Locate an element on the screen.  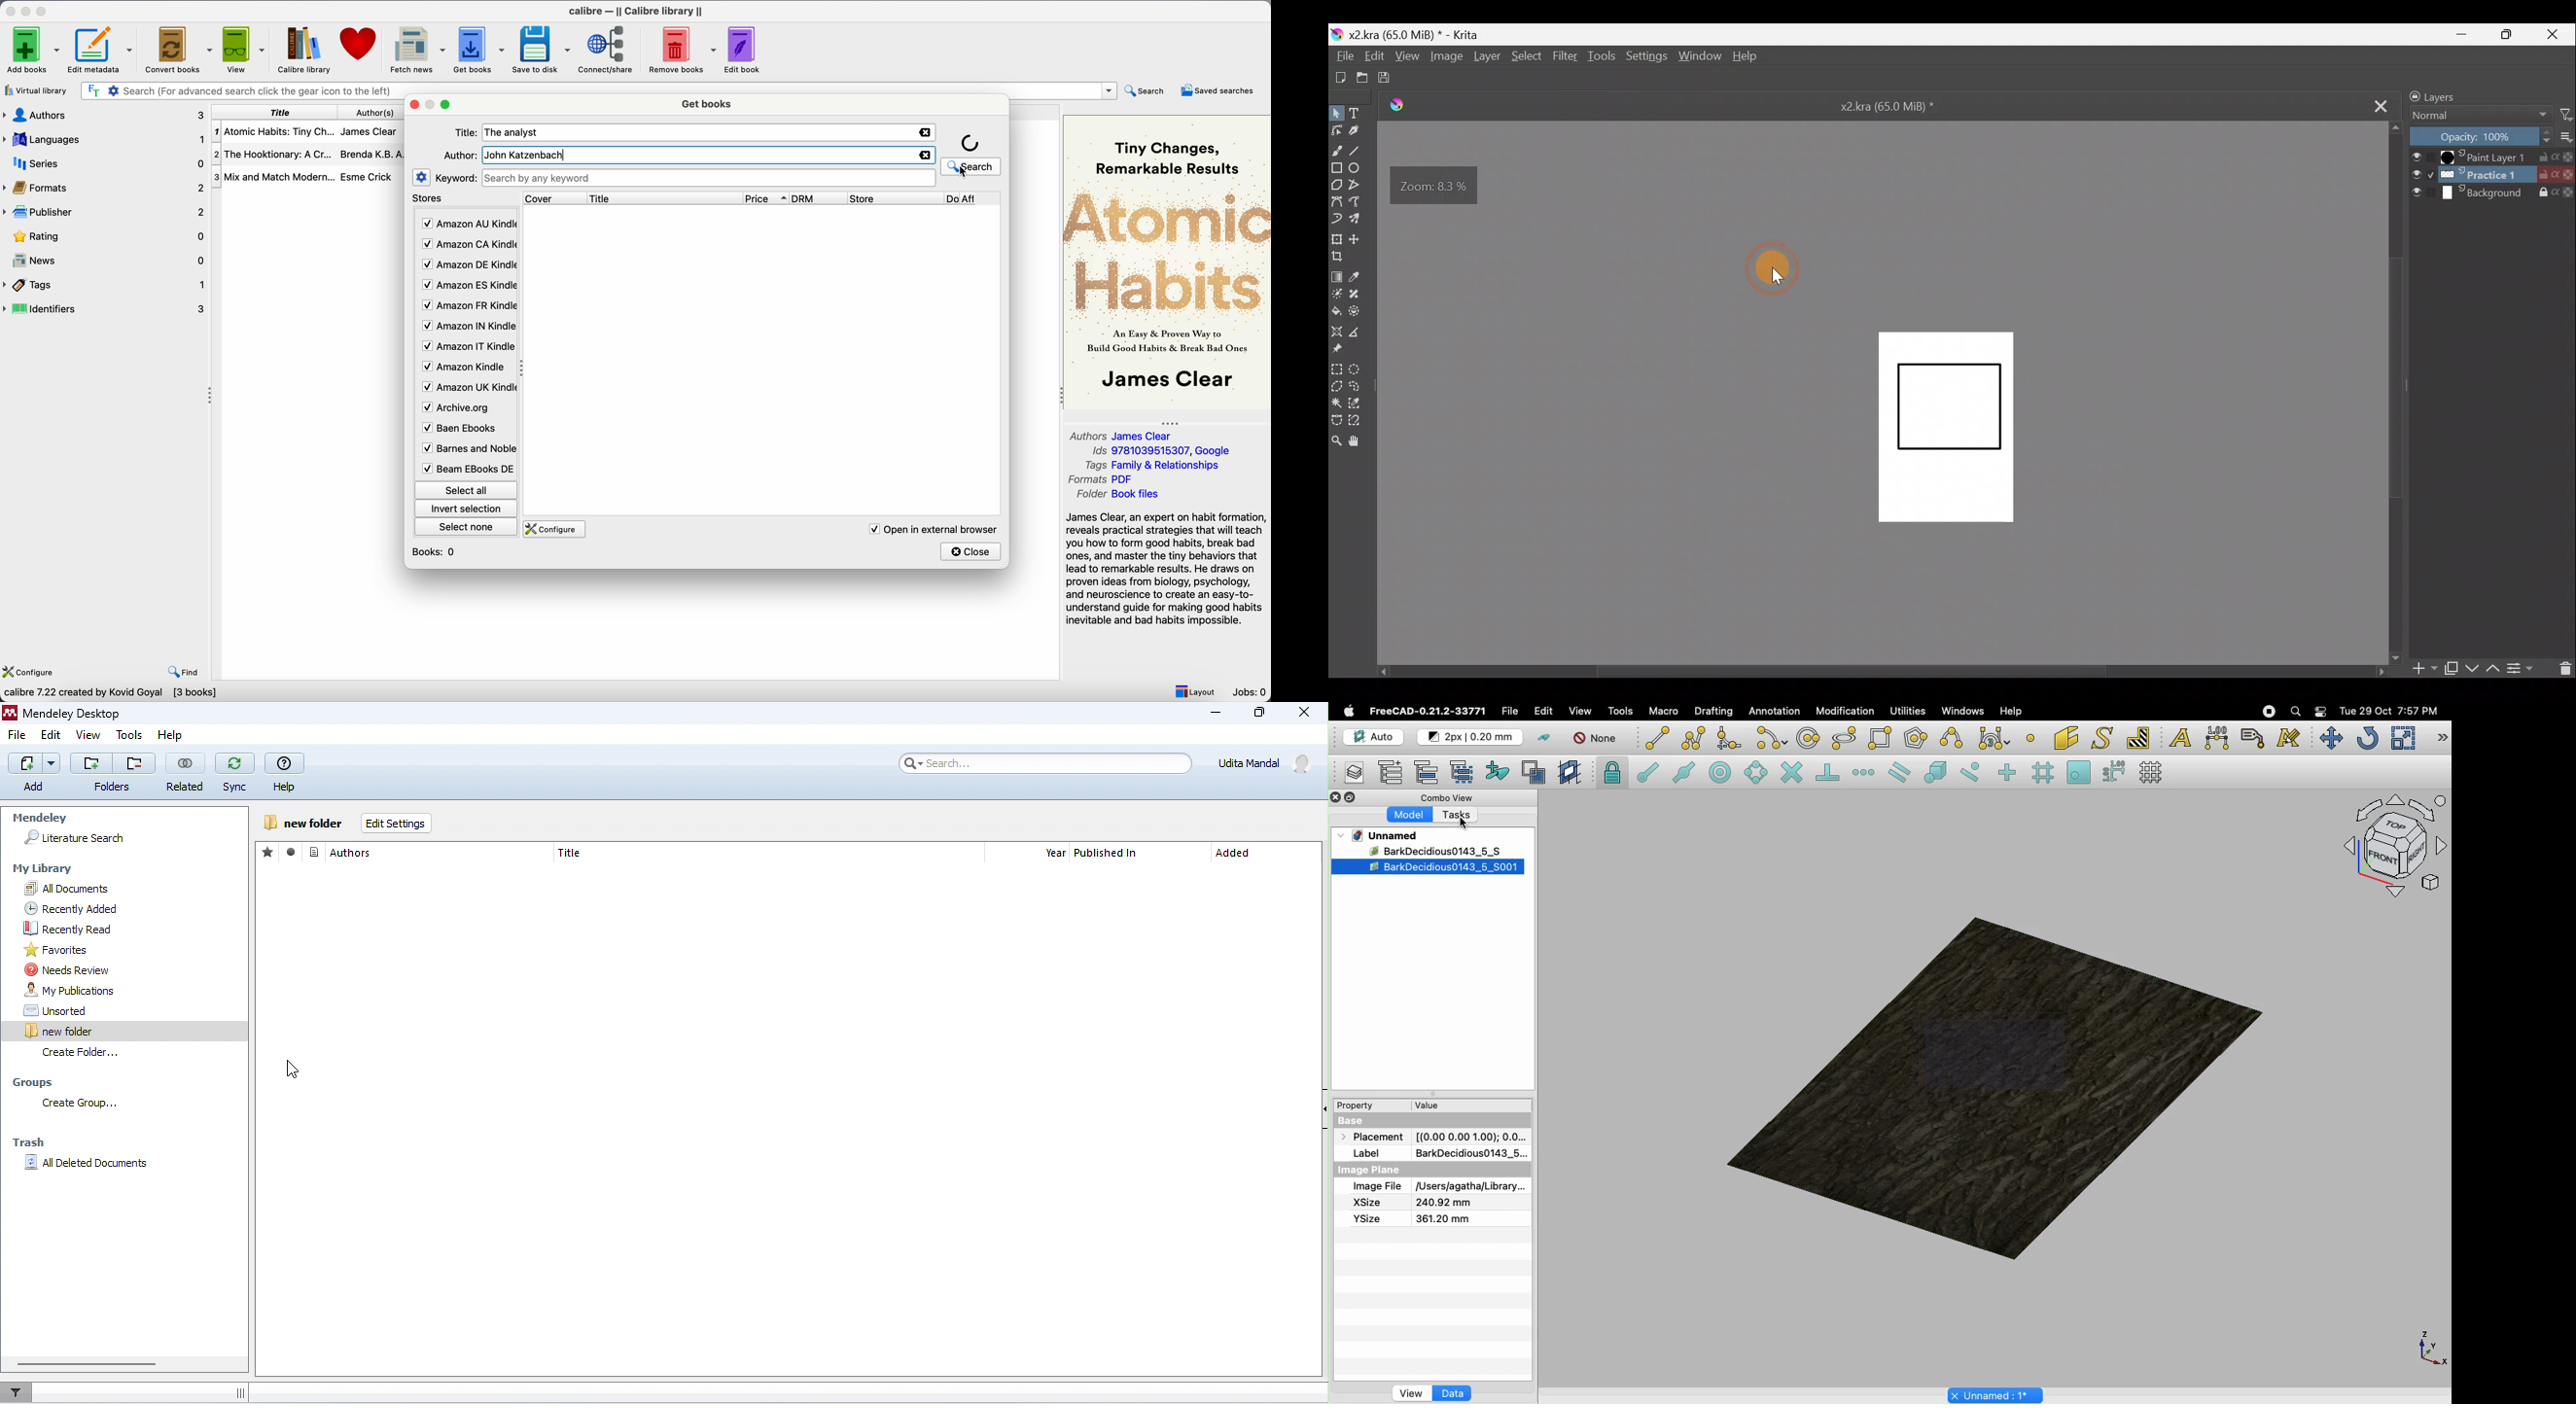
Authors James Clear is located at coordinates (1122, 435).